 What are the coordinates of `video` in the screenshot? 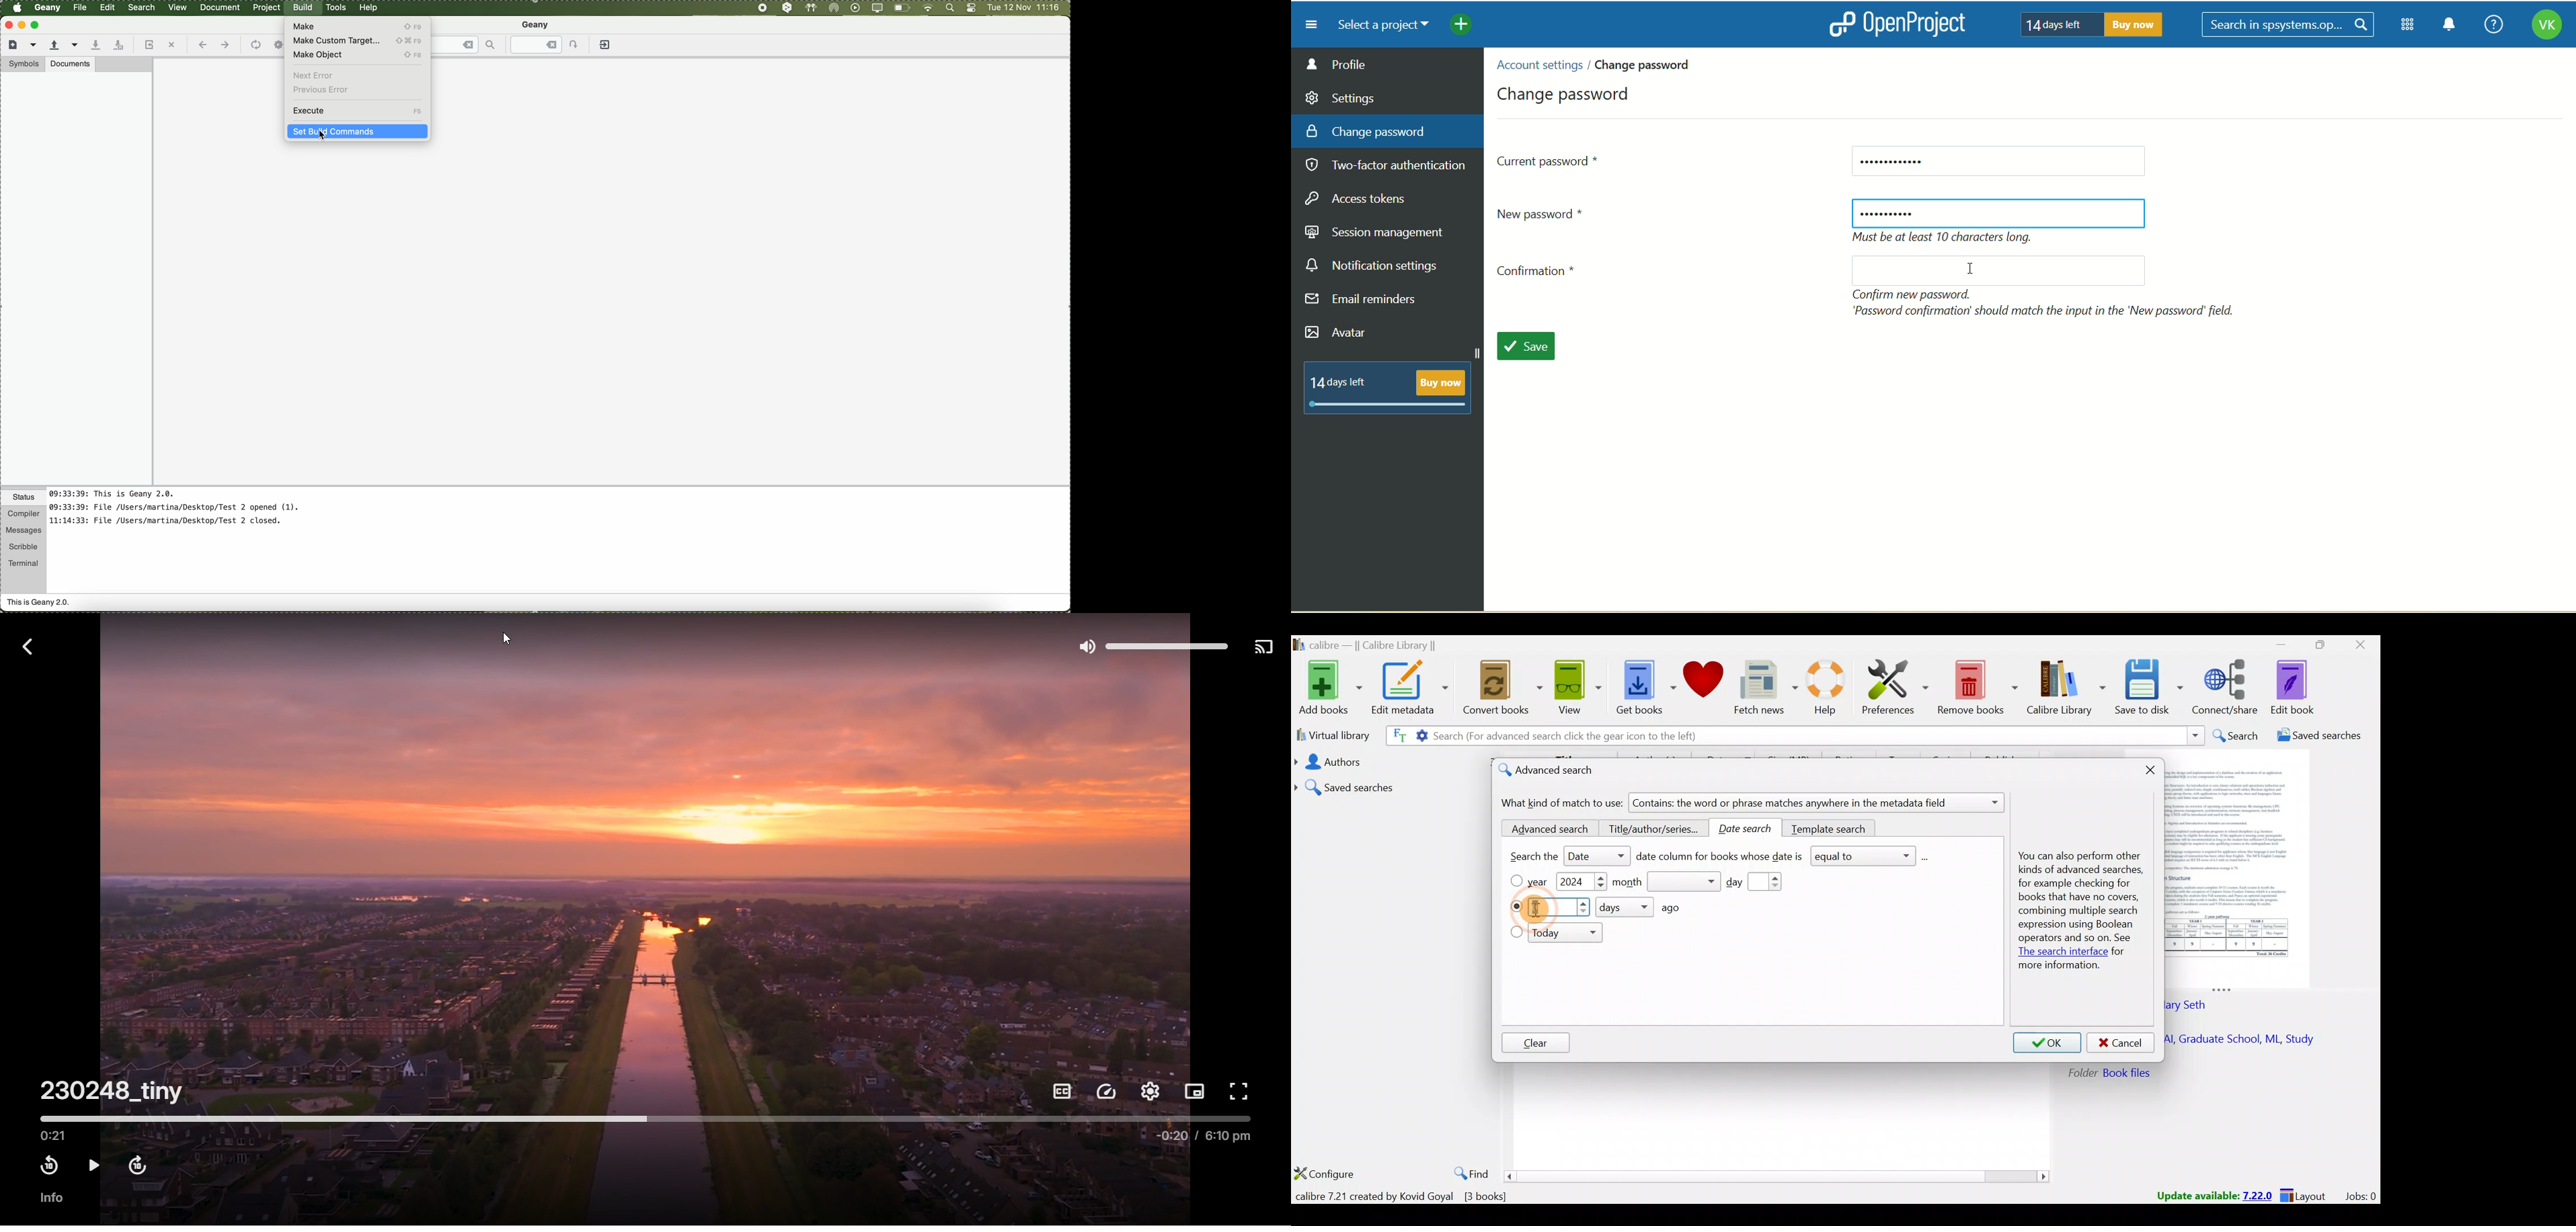 It's located at (651, 866).